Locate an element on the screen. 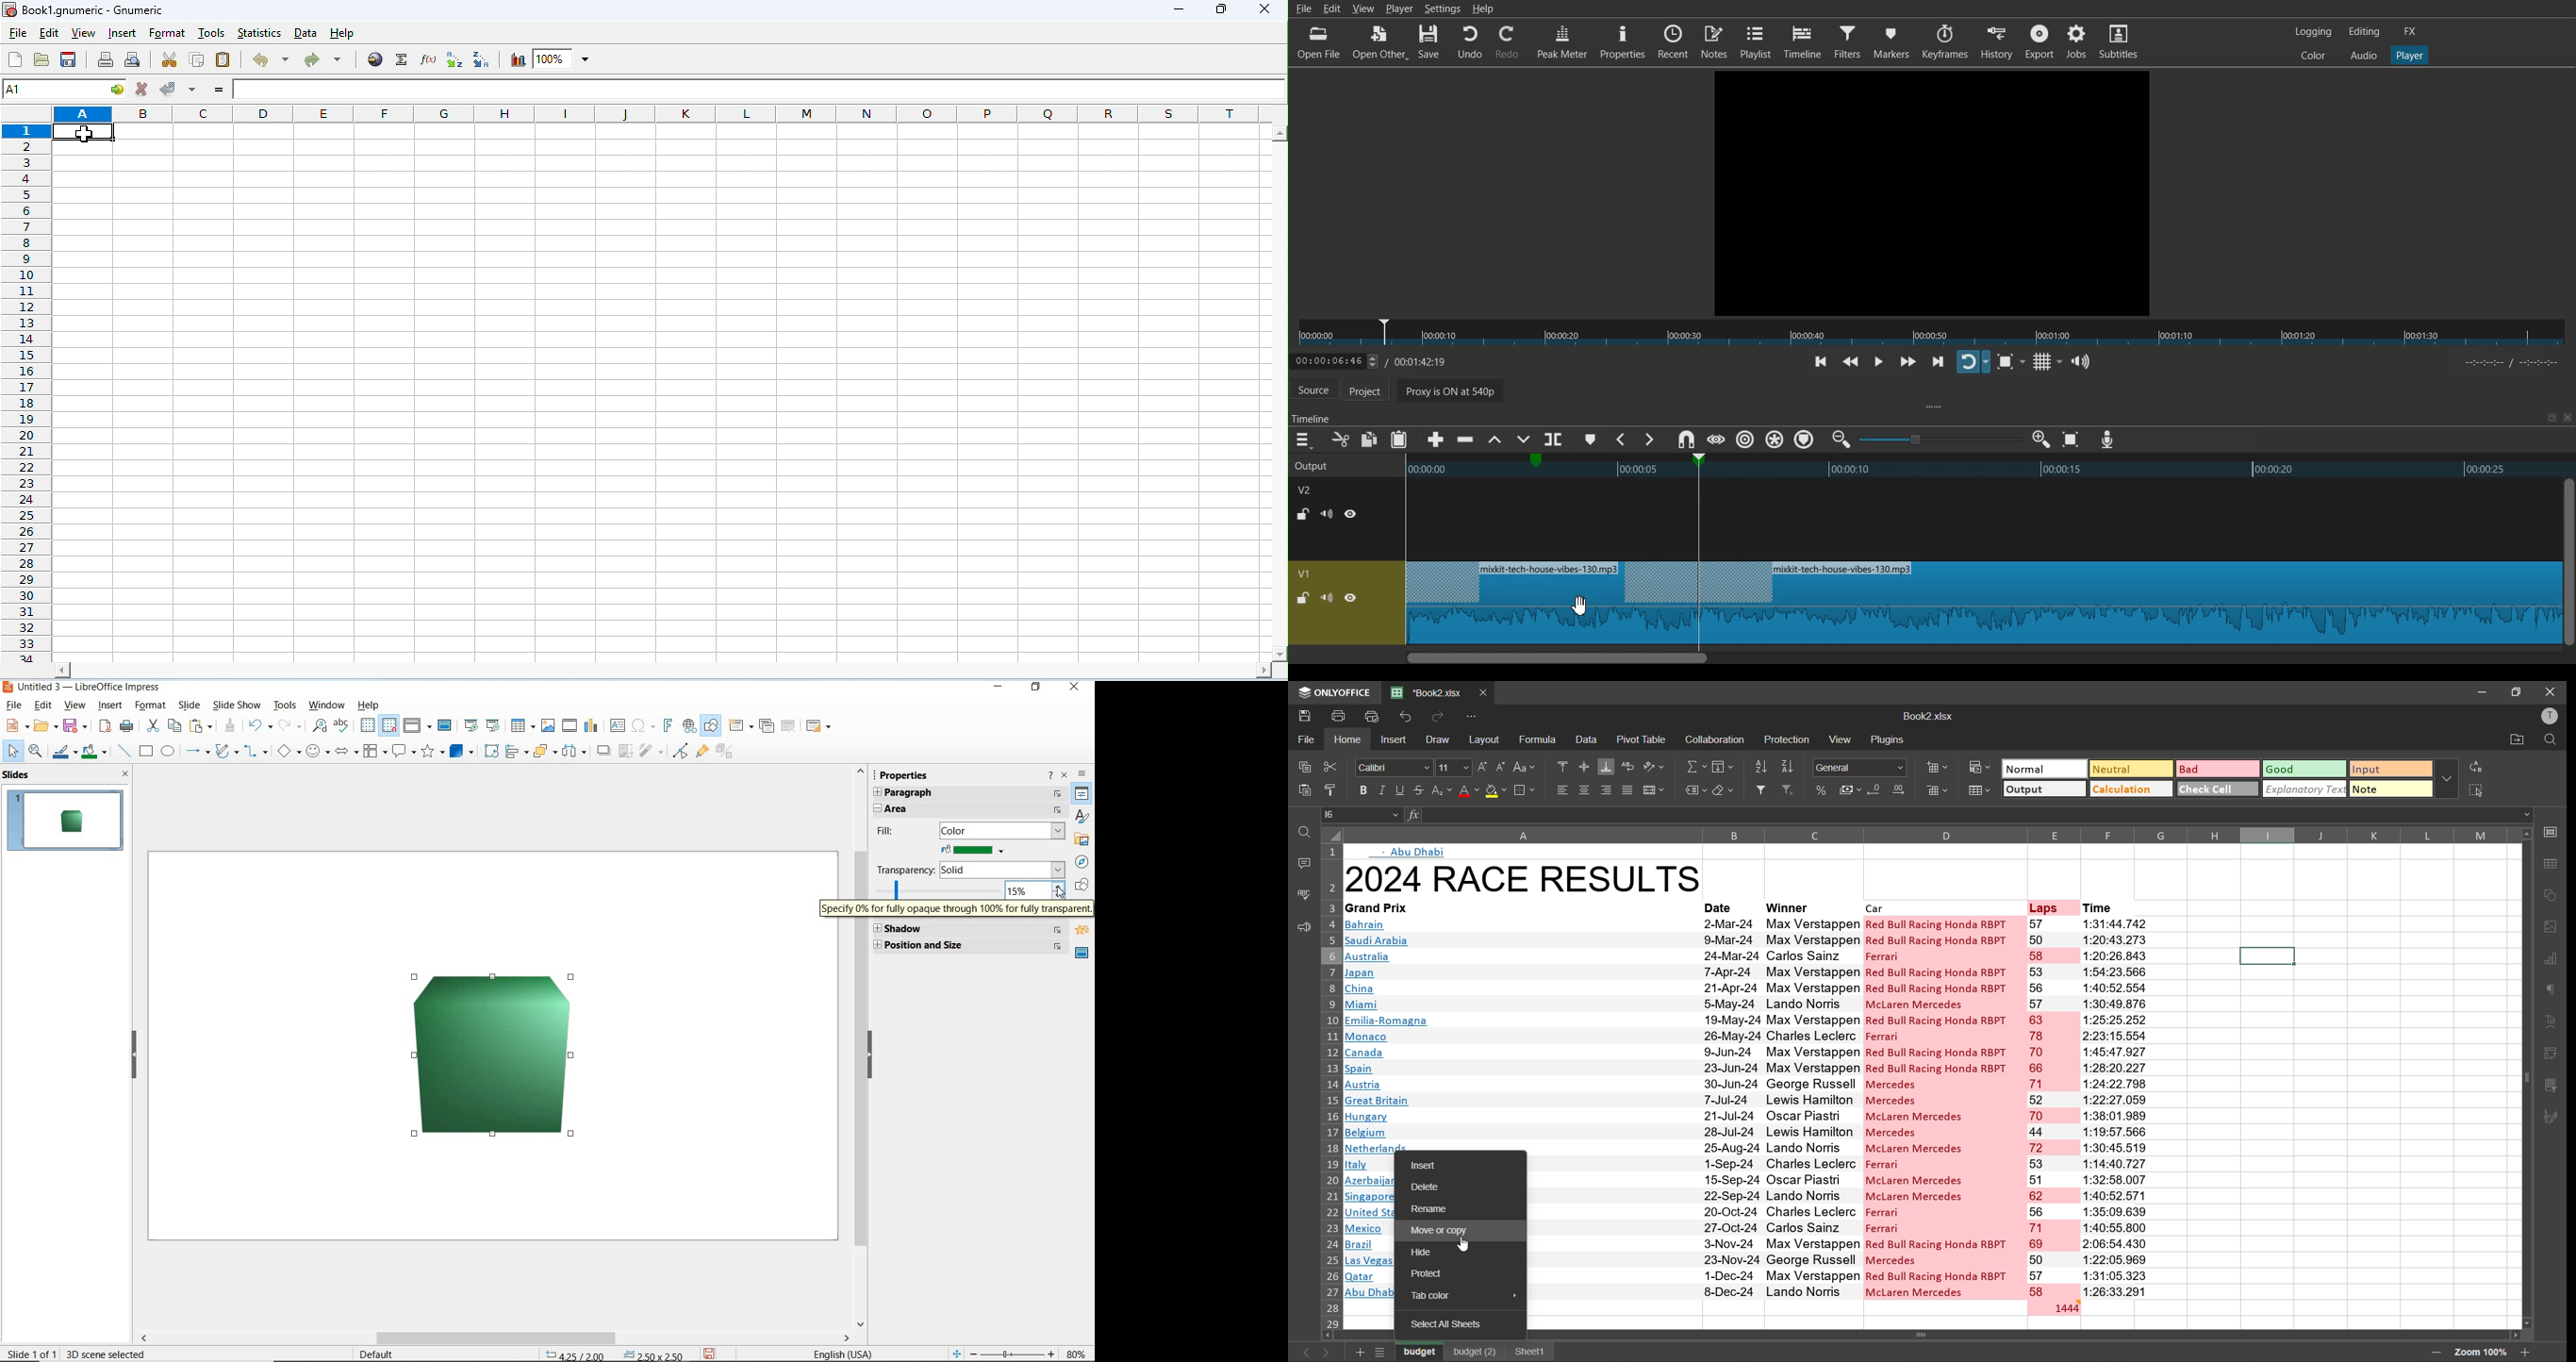 The height and width of the screenshot is (1372, 2576). zoom in is located at coordinates (2526, 1351).